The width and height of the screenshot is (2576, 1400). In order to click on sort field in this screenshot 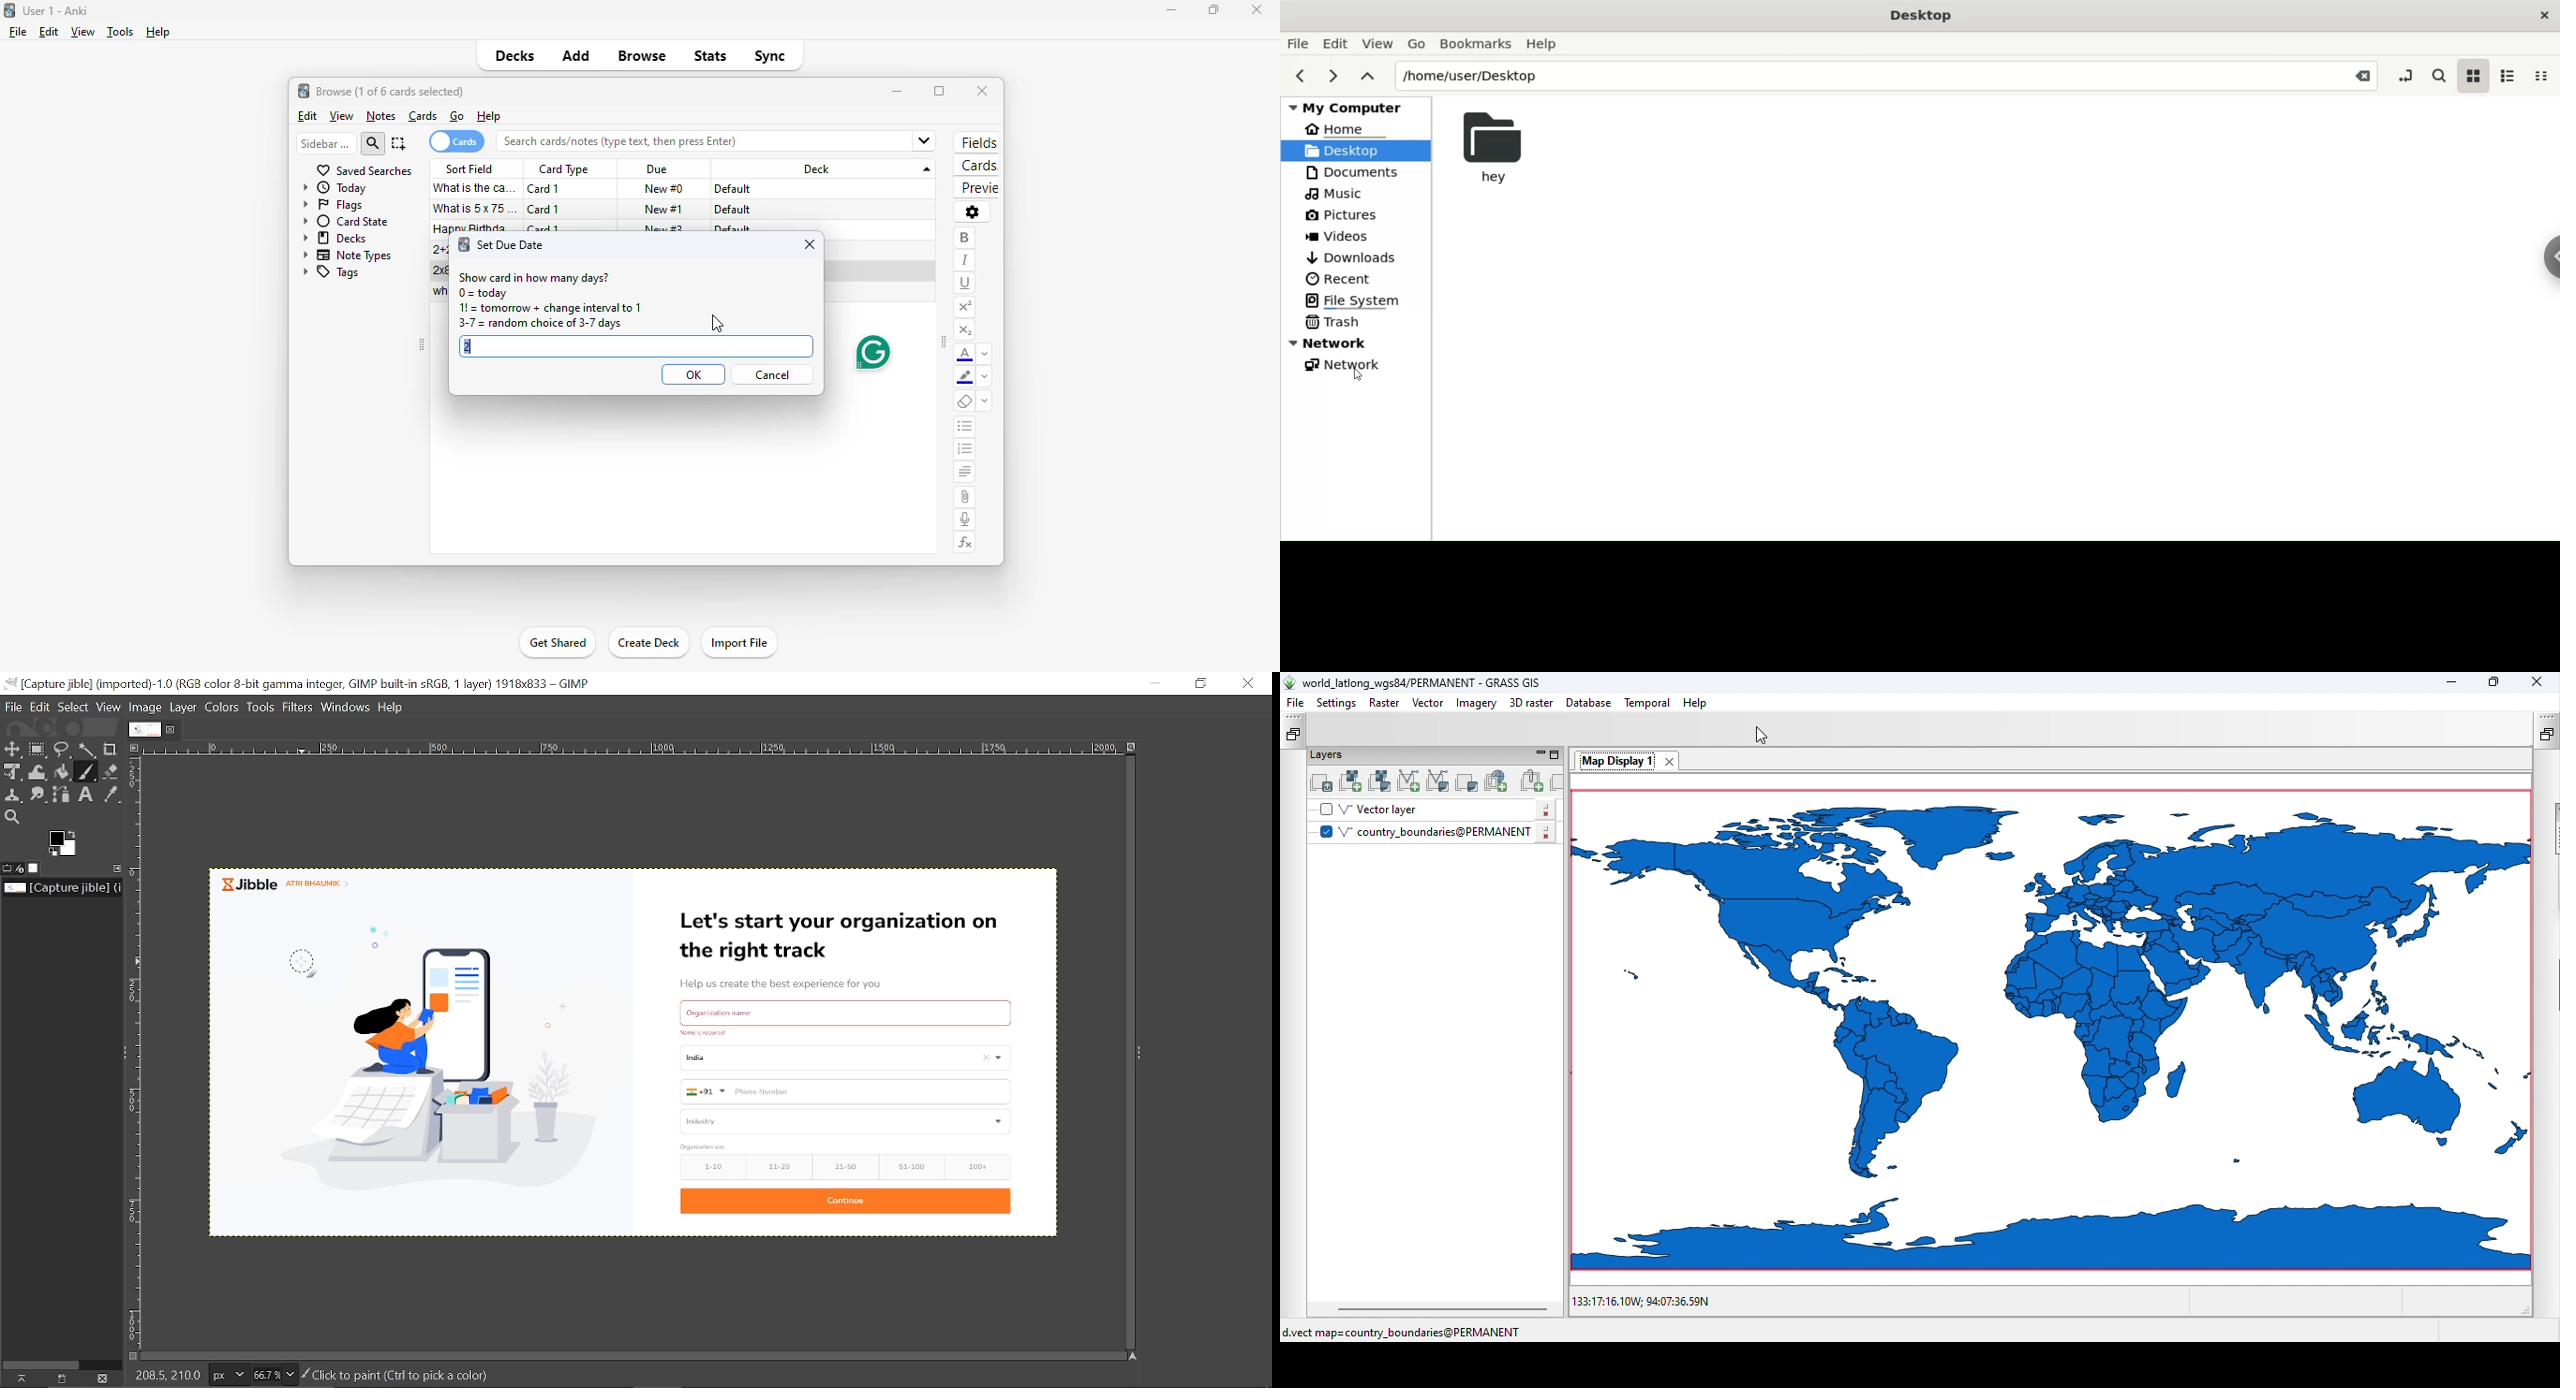, I will do `click(470, 169)`.